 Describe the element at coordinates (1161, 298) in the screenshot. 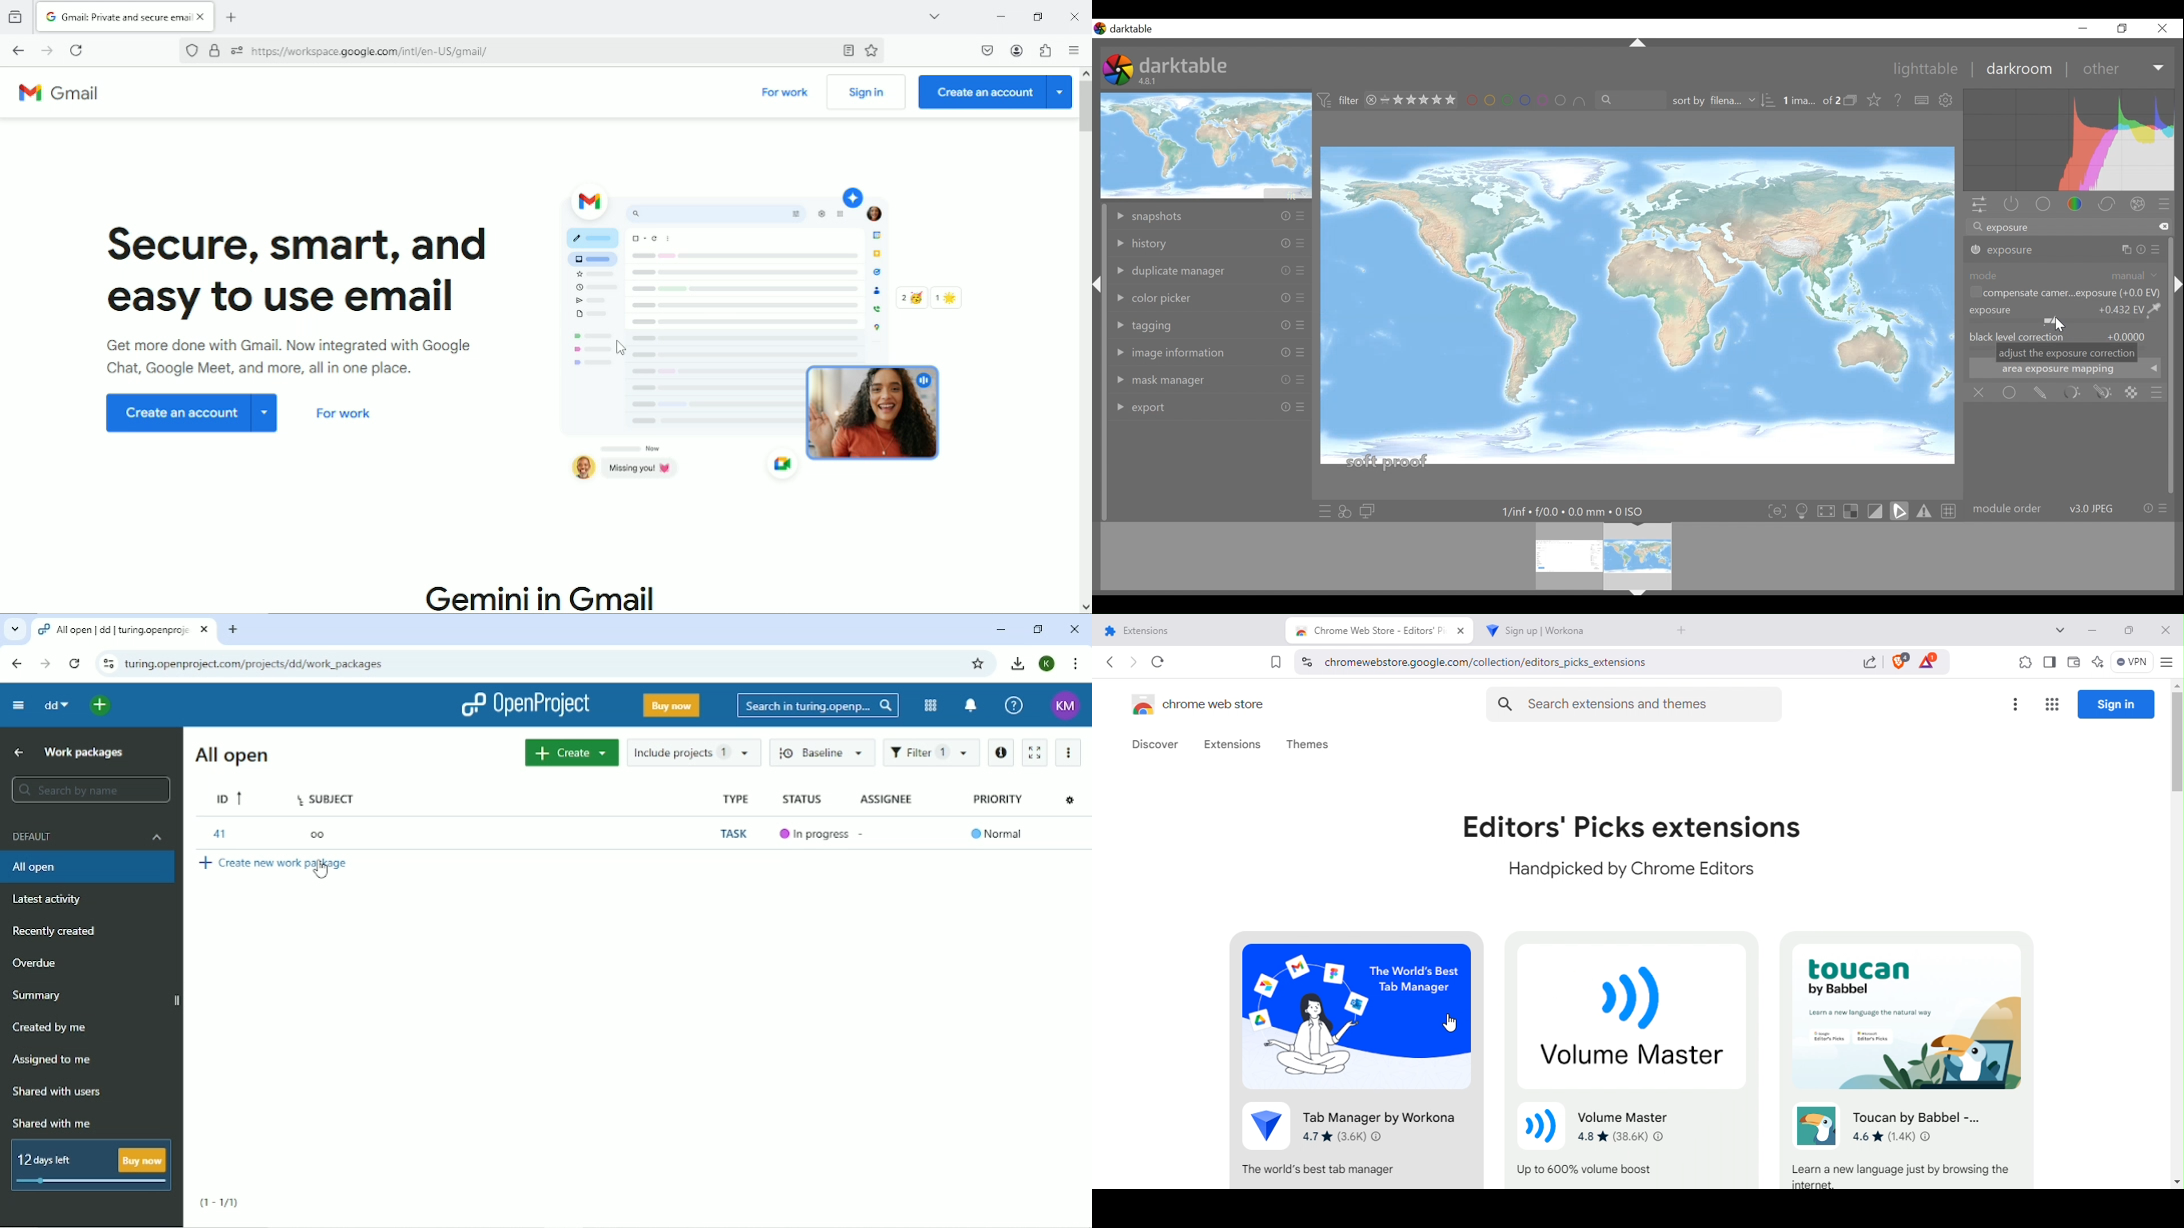

I see `color picker` at that location.